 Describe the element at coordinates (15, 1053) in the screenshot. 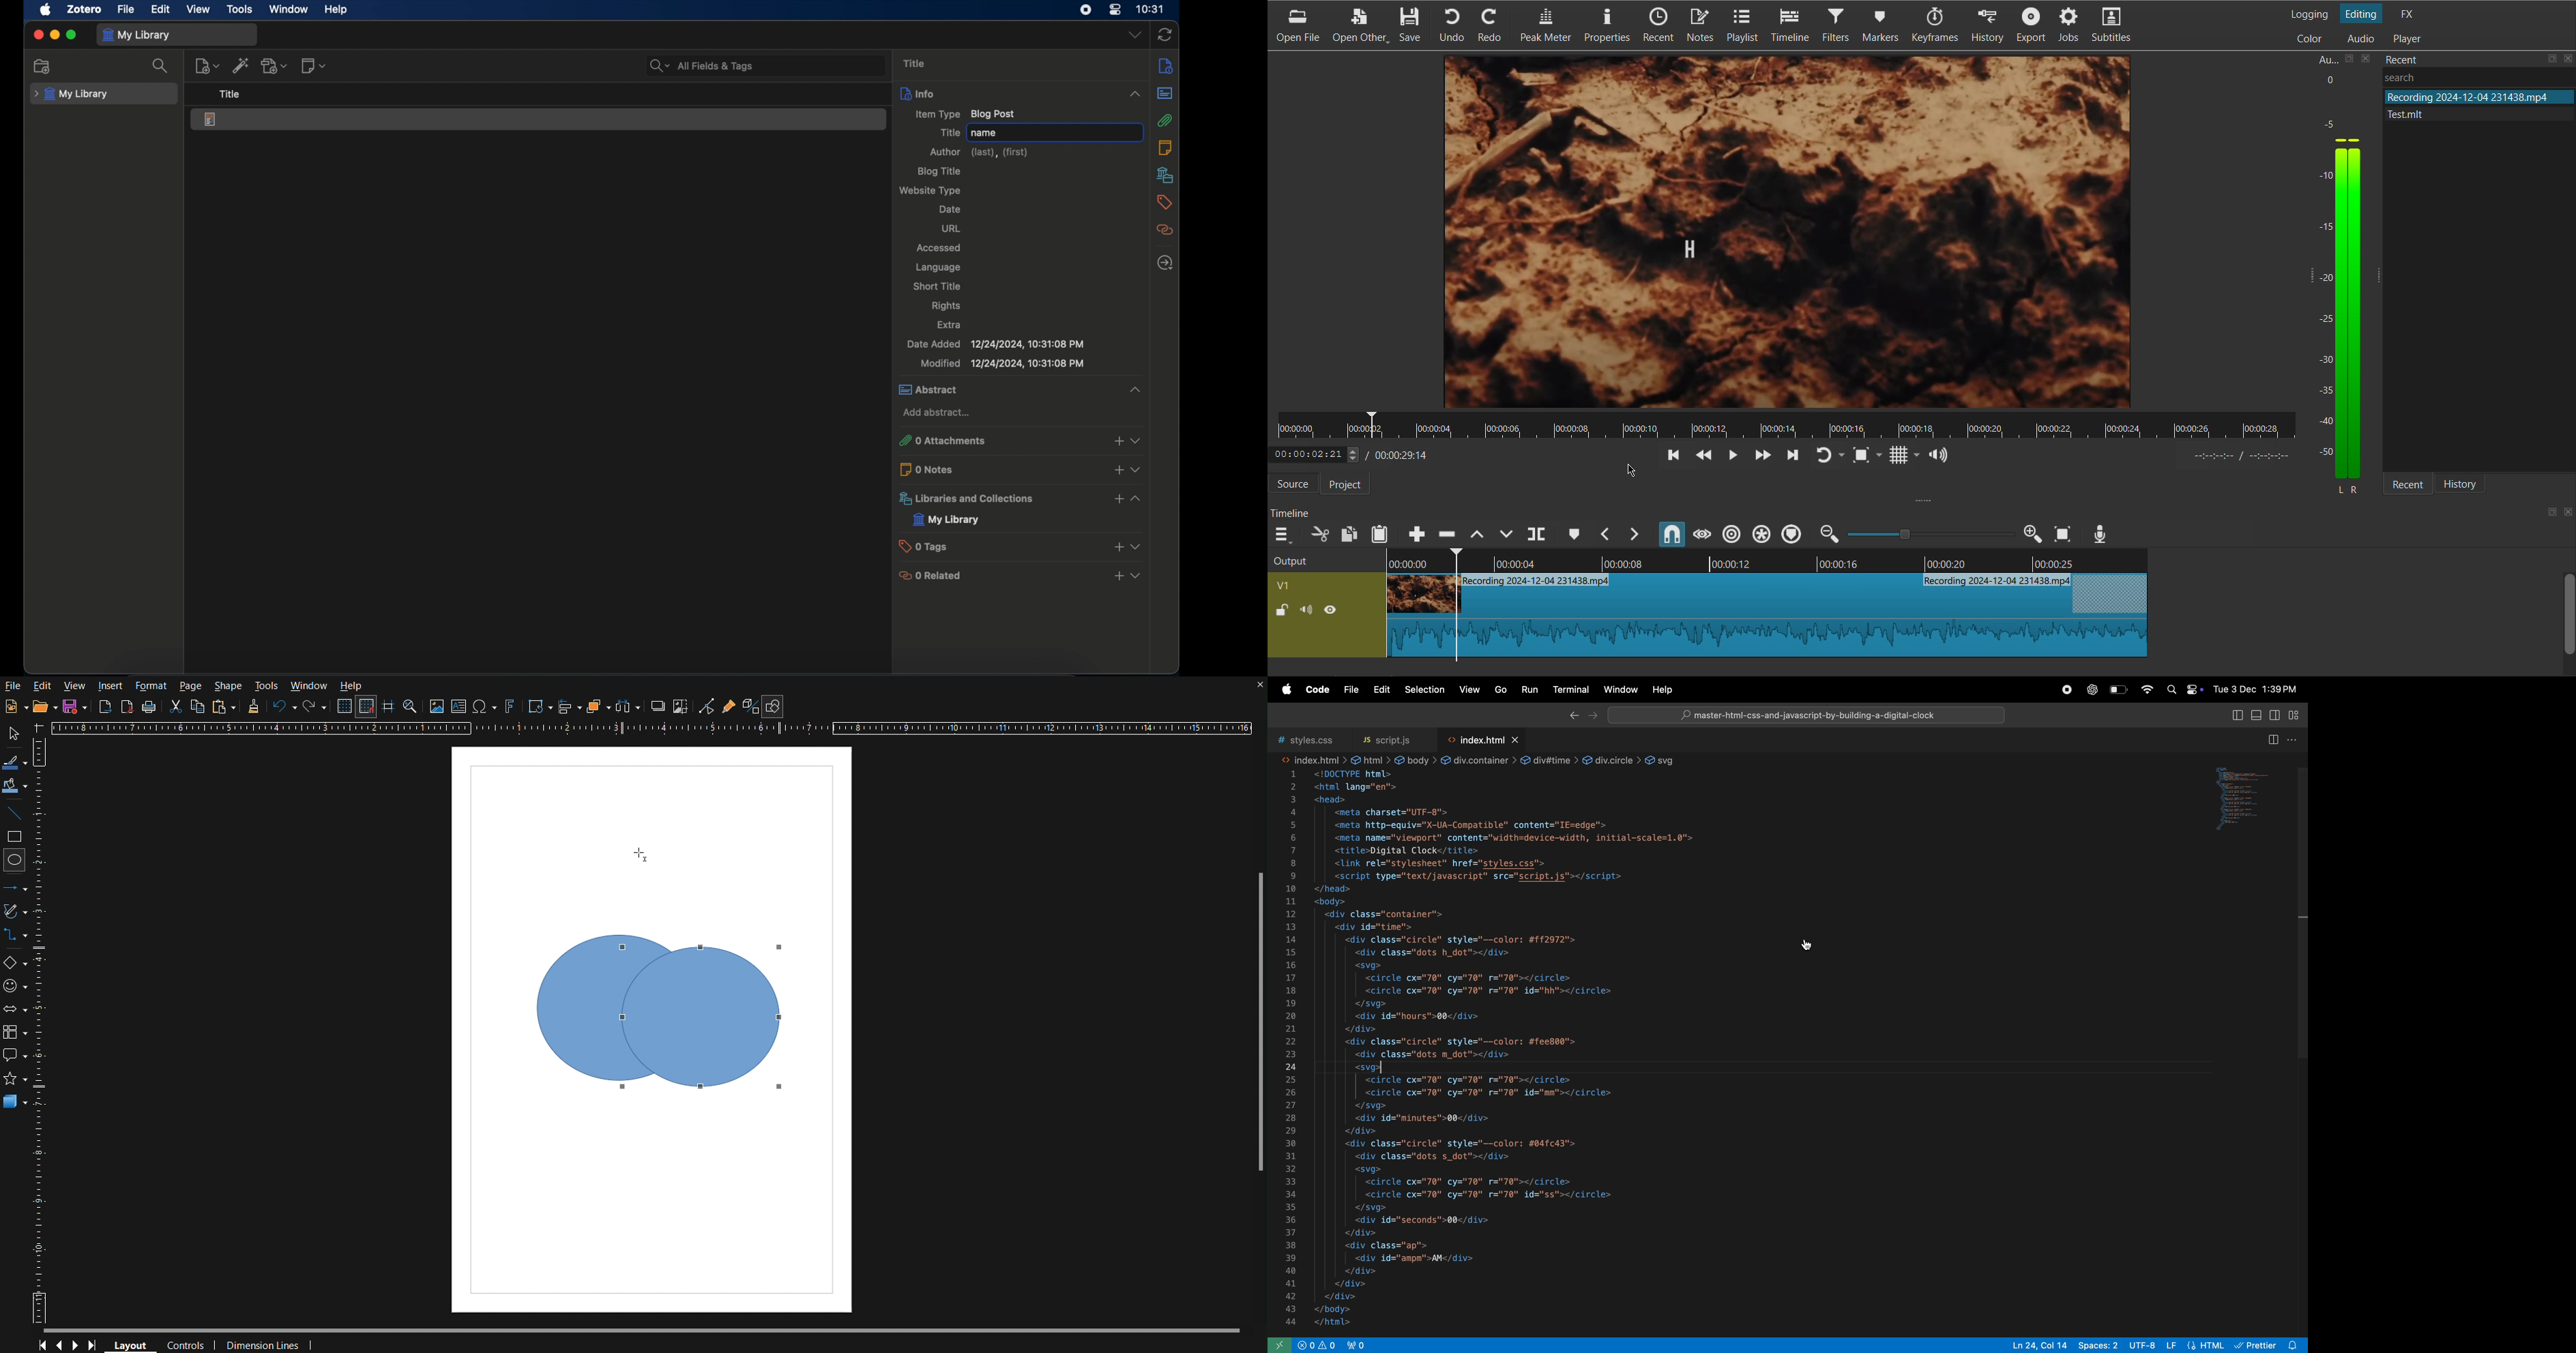

I see `Callout Shapes` at that location.